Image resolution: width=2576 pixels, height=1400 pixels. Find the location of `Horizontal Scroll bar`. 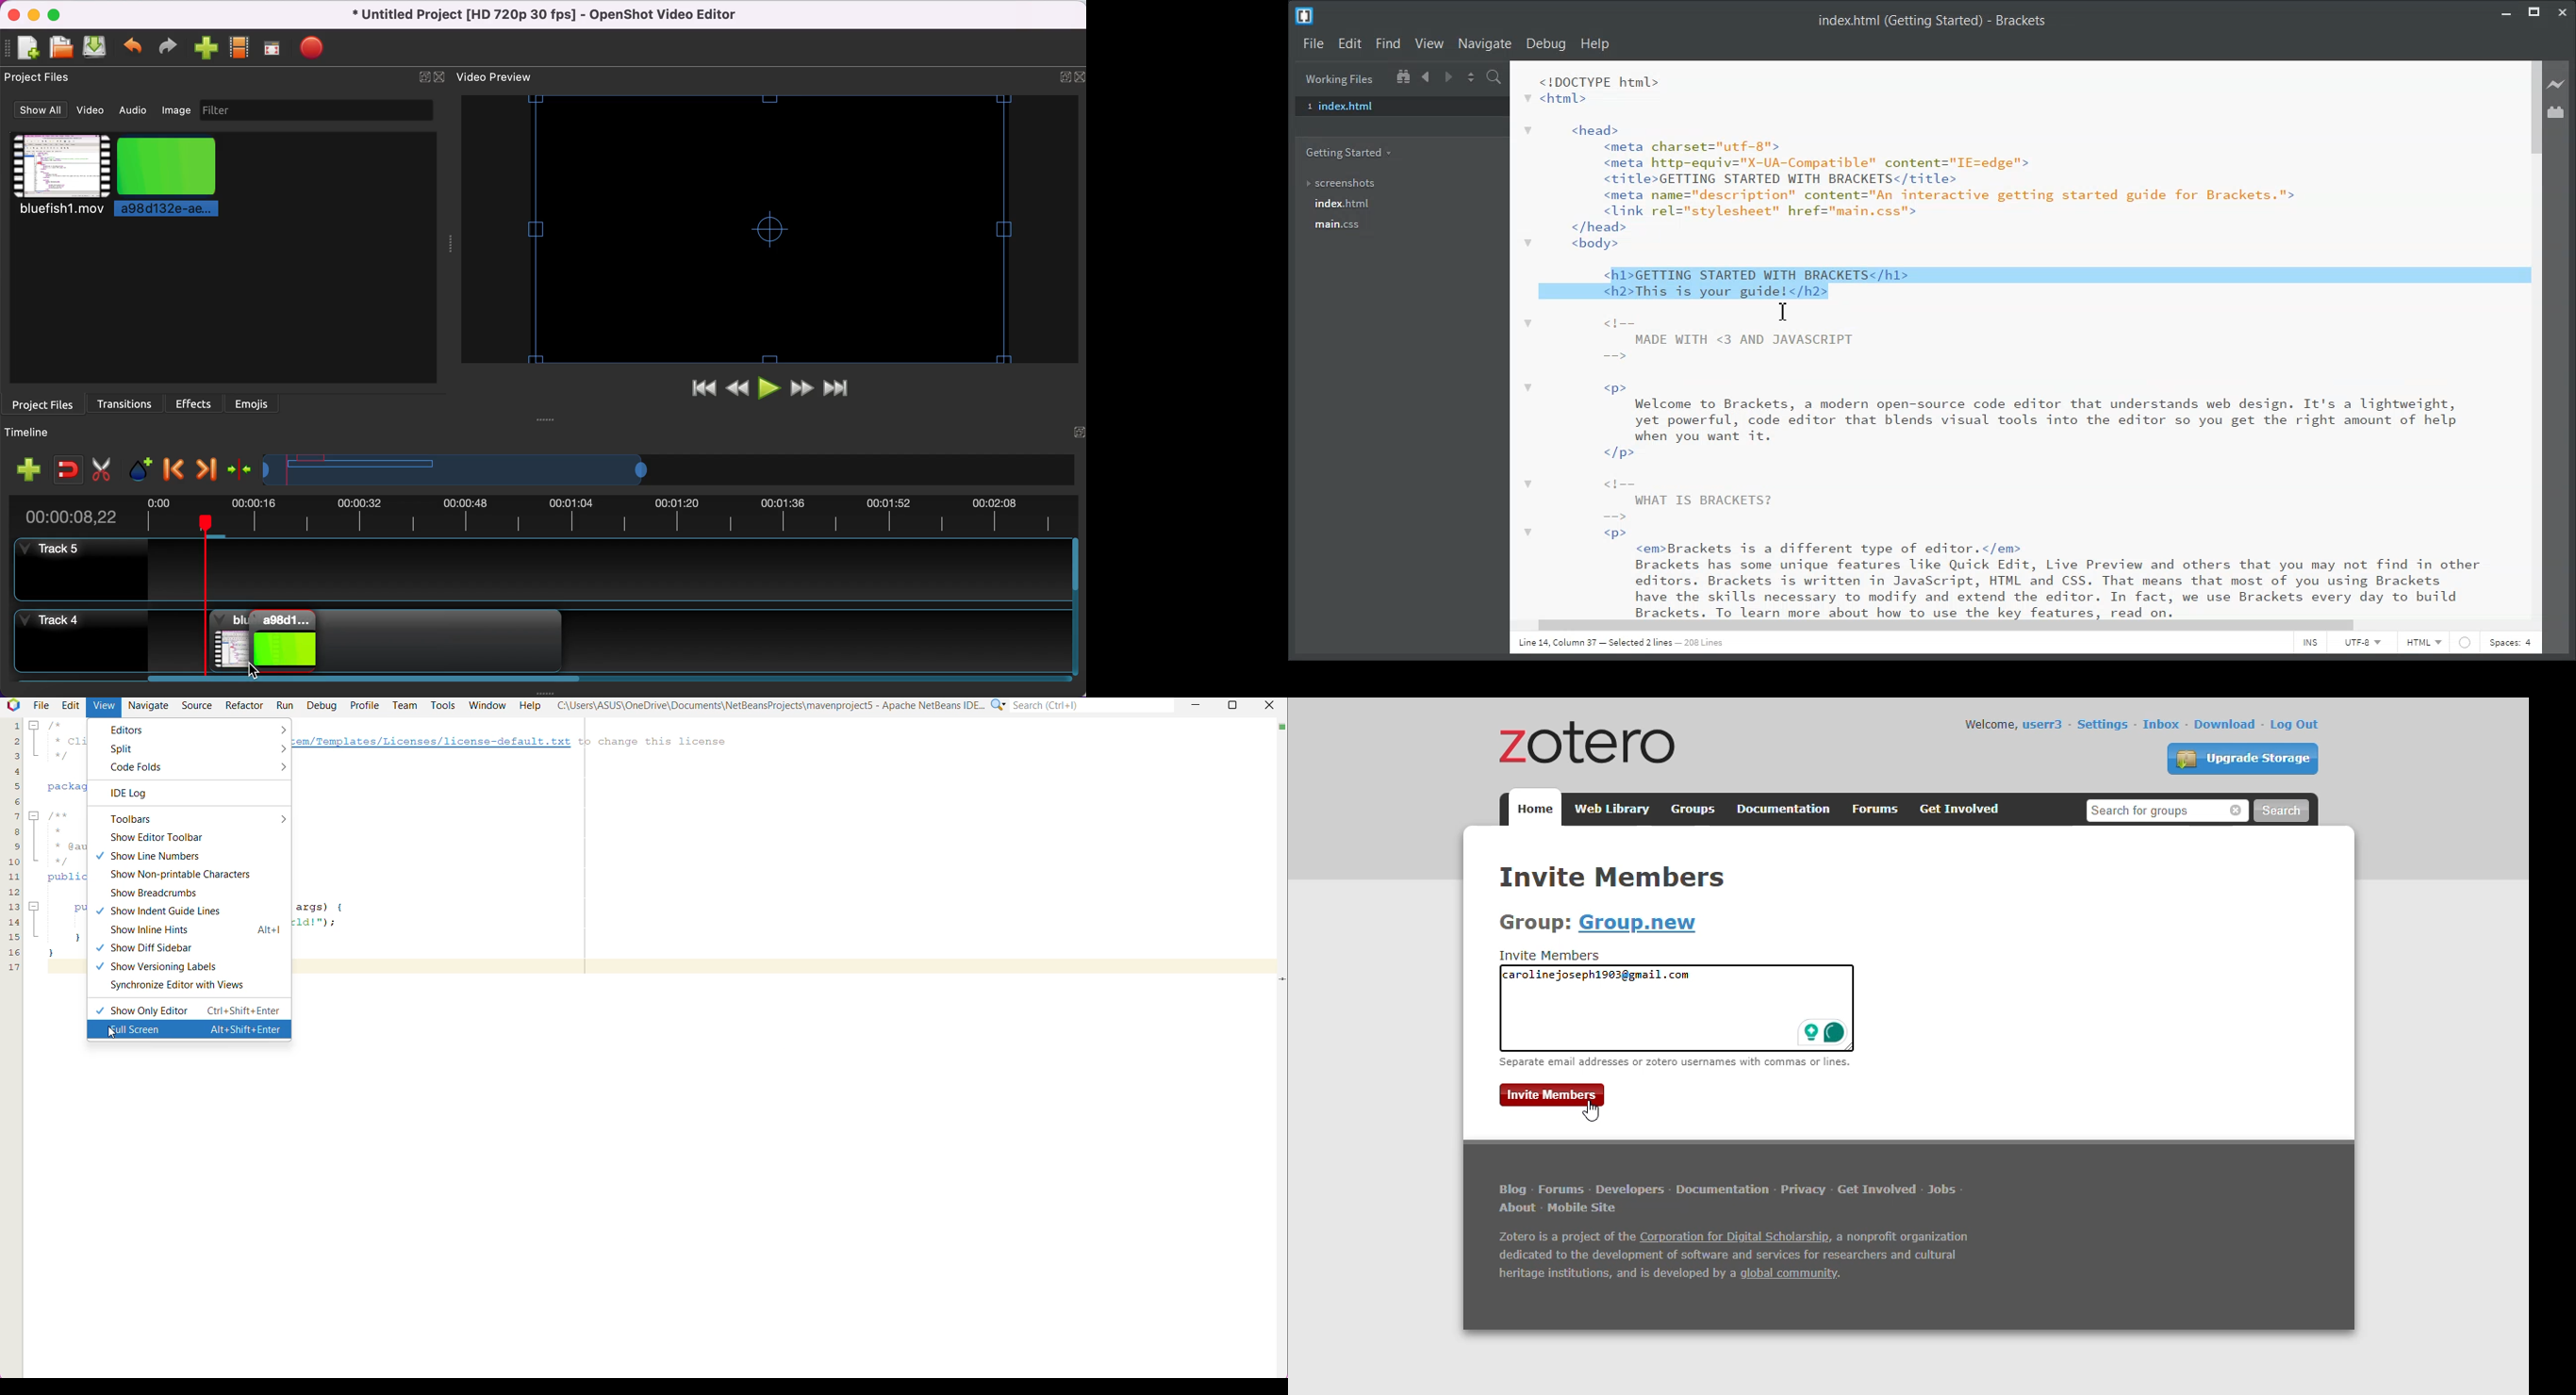

Horizontal Scroll bar is located at coordinates (2015, 627).